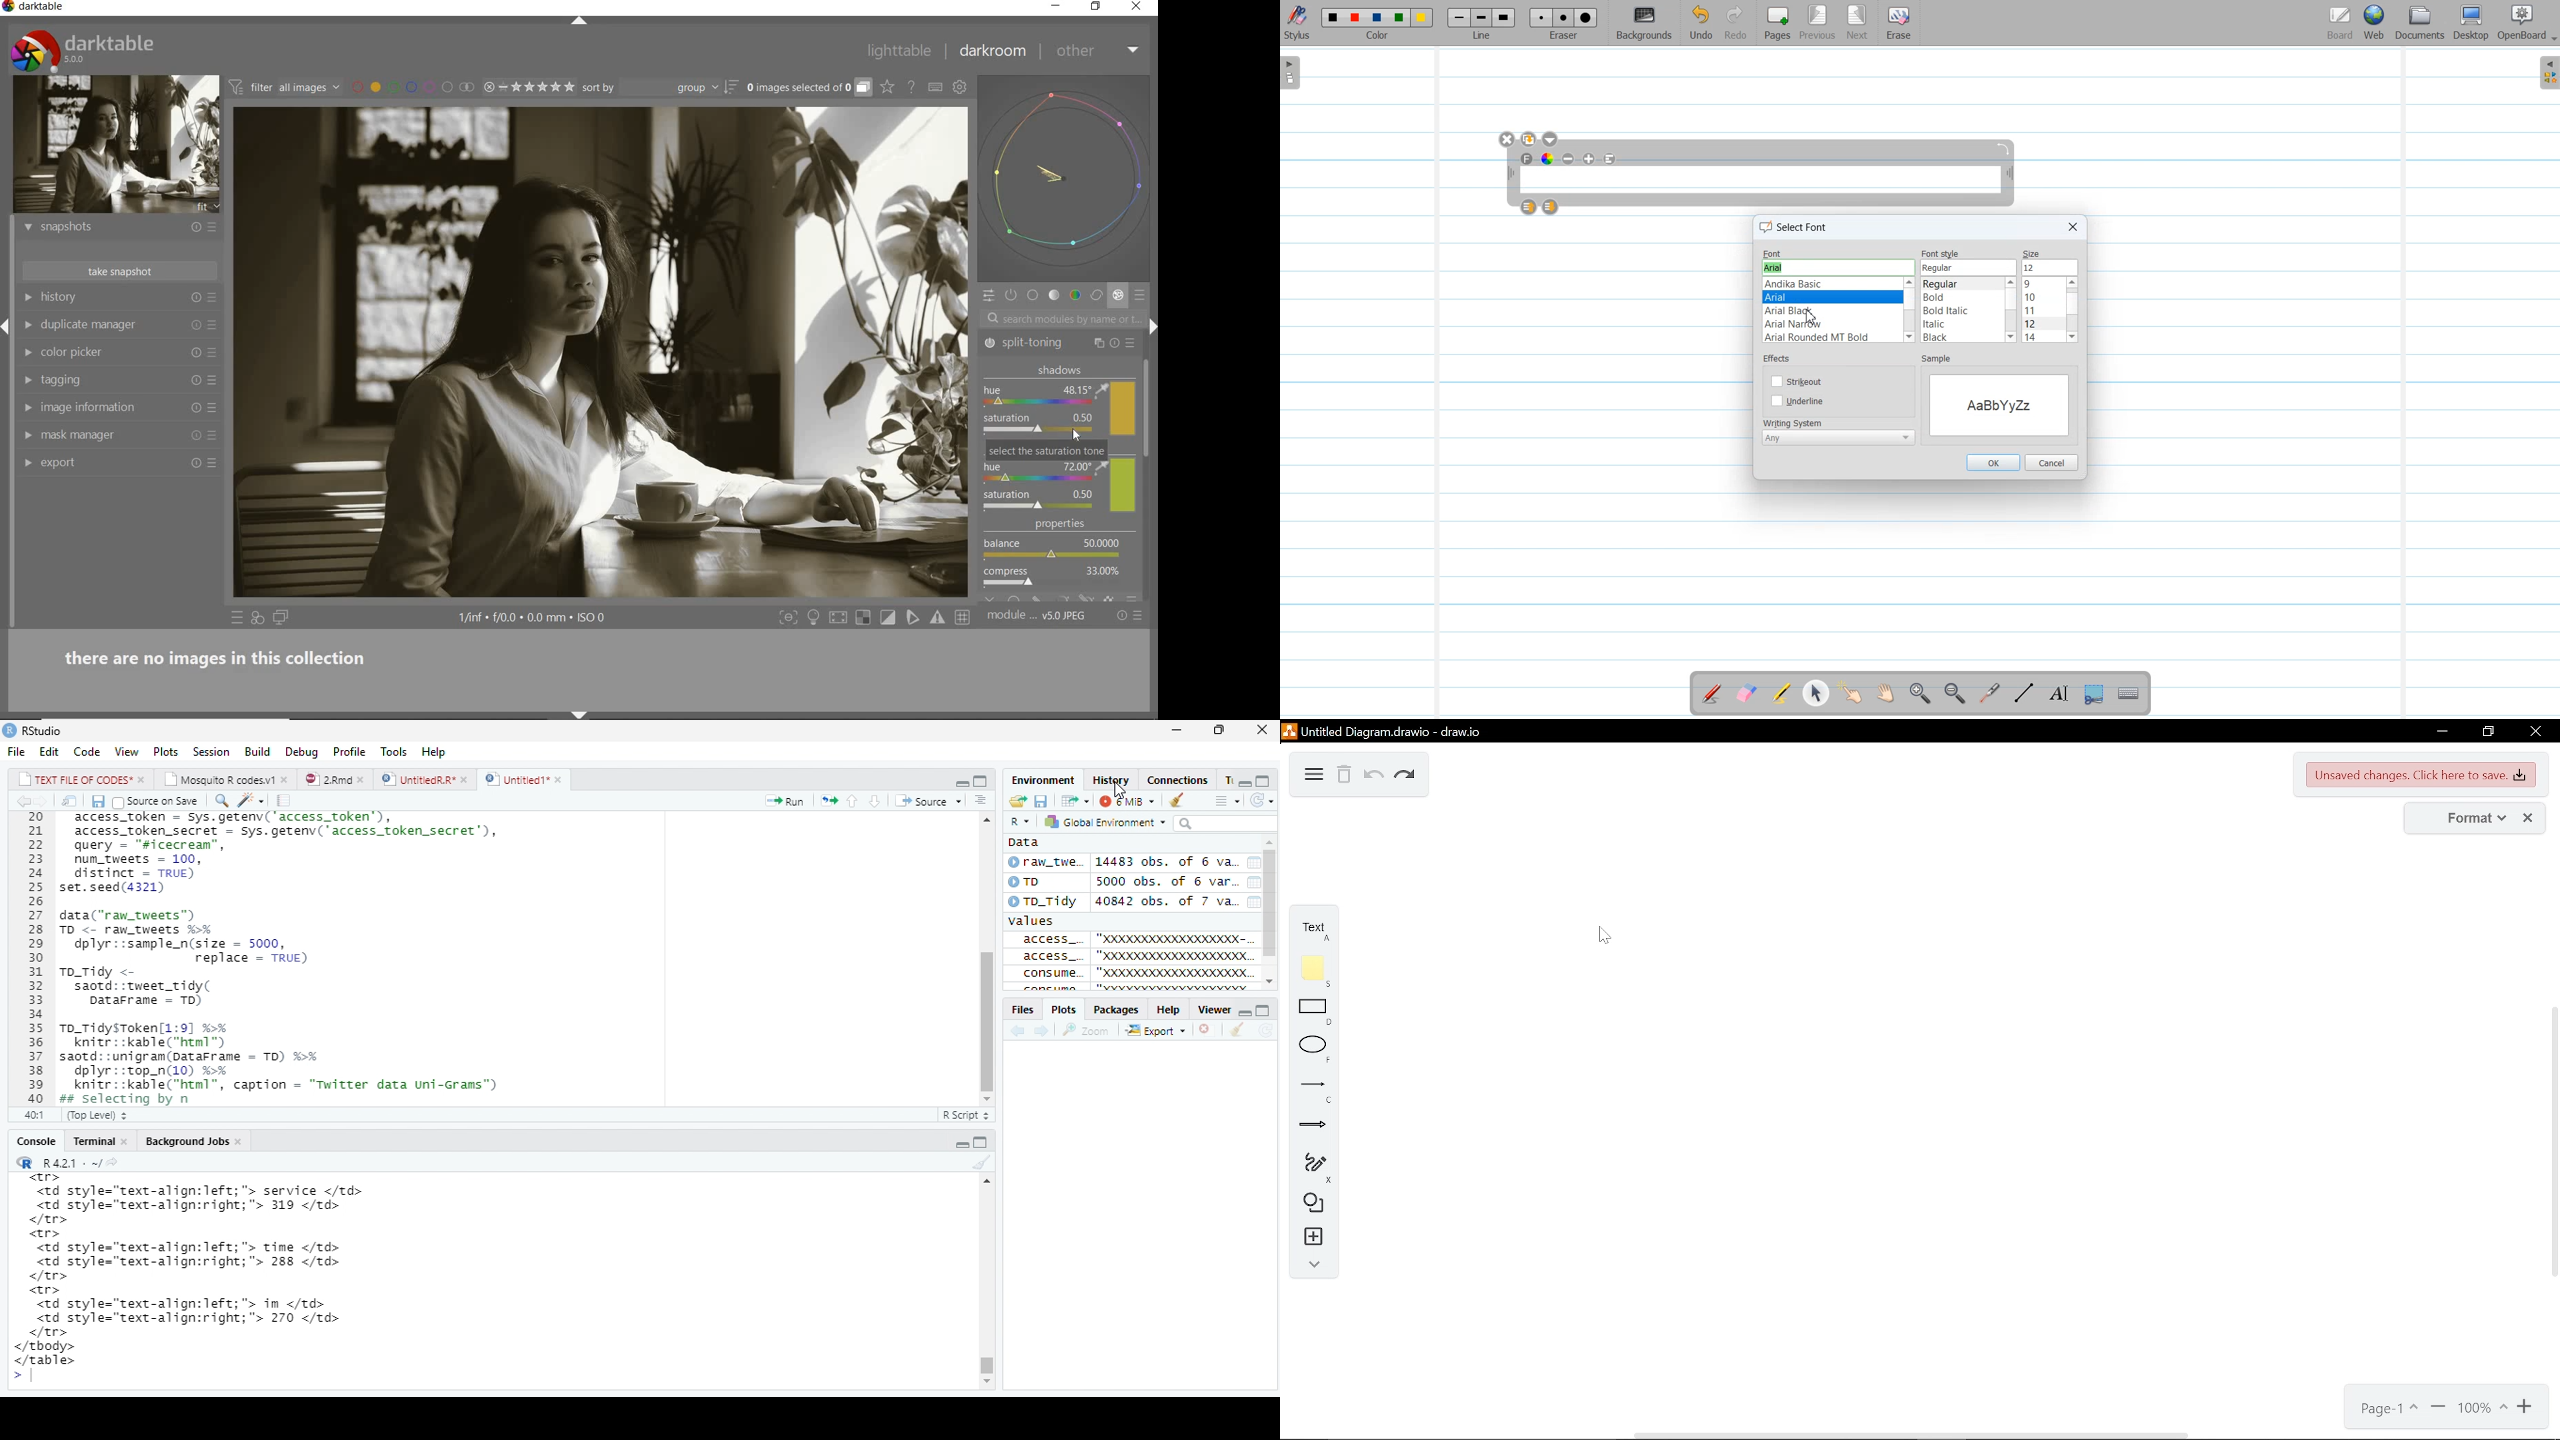  I want to click on lines, so click(1313, 1091).